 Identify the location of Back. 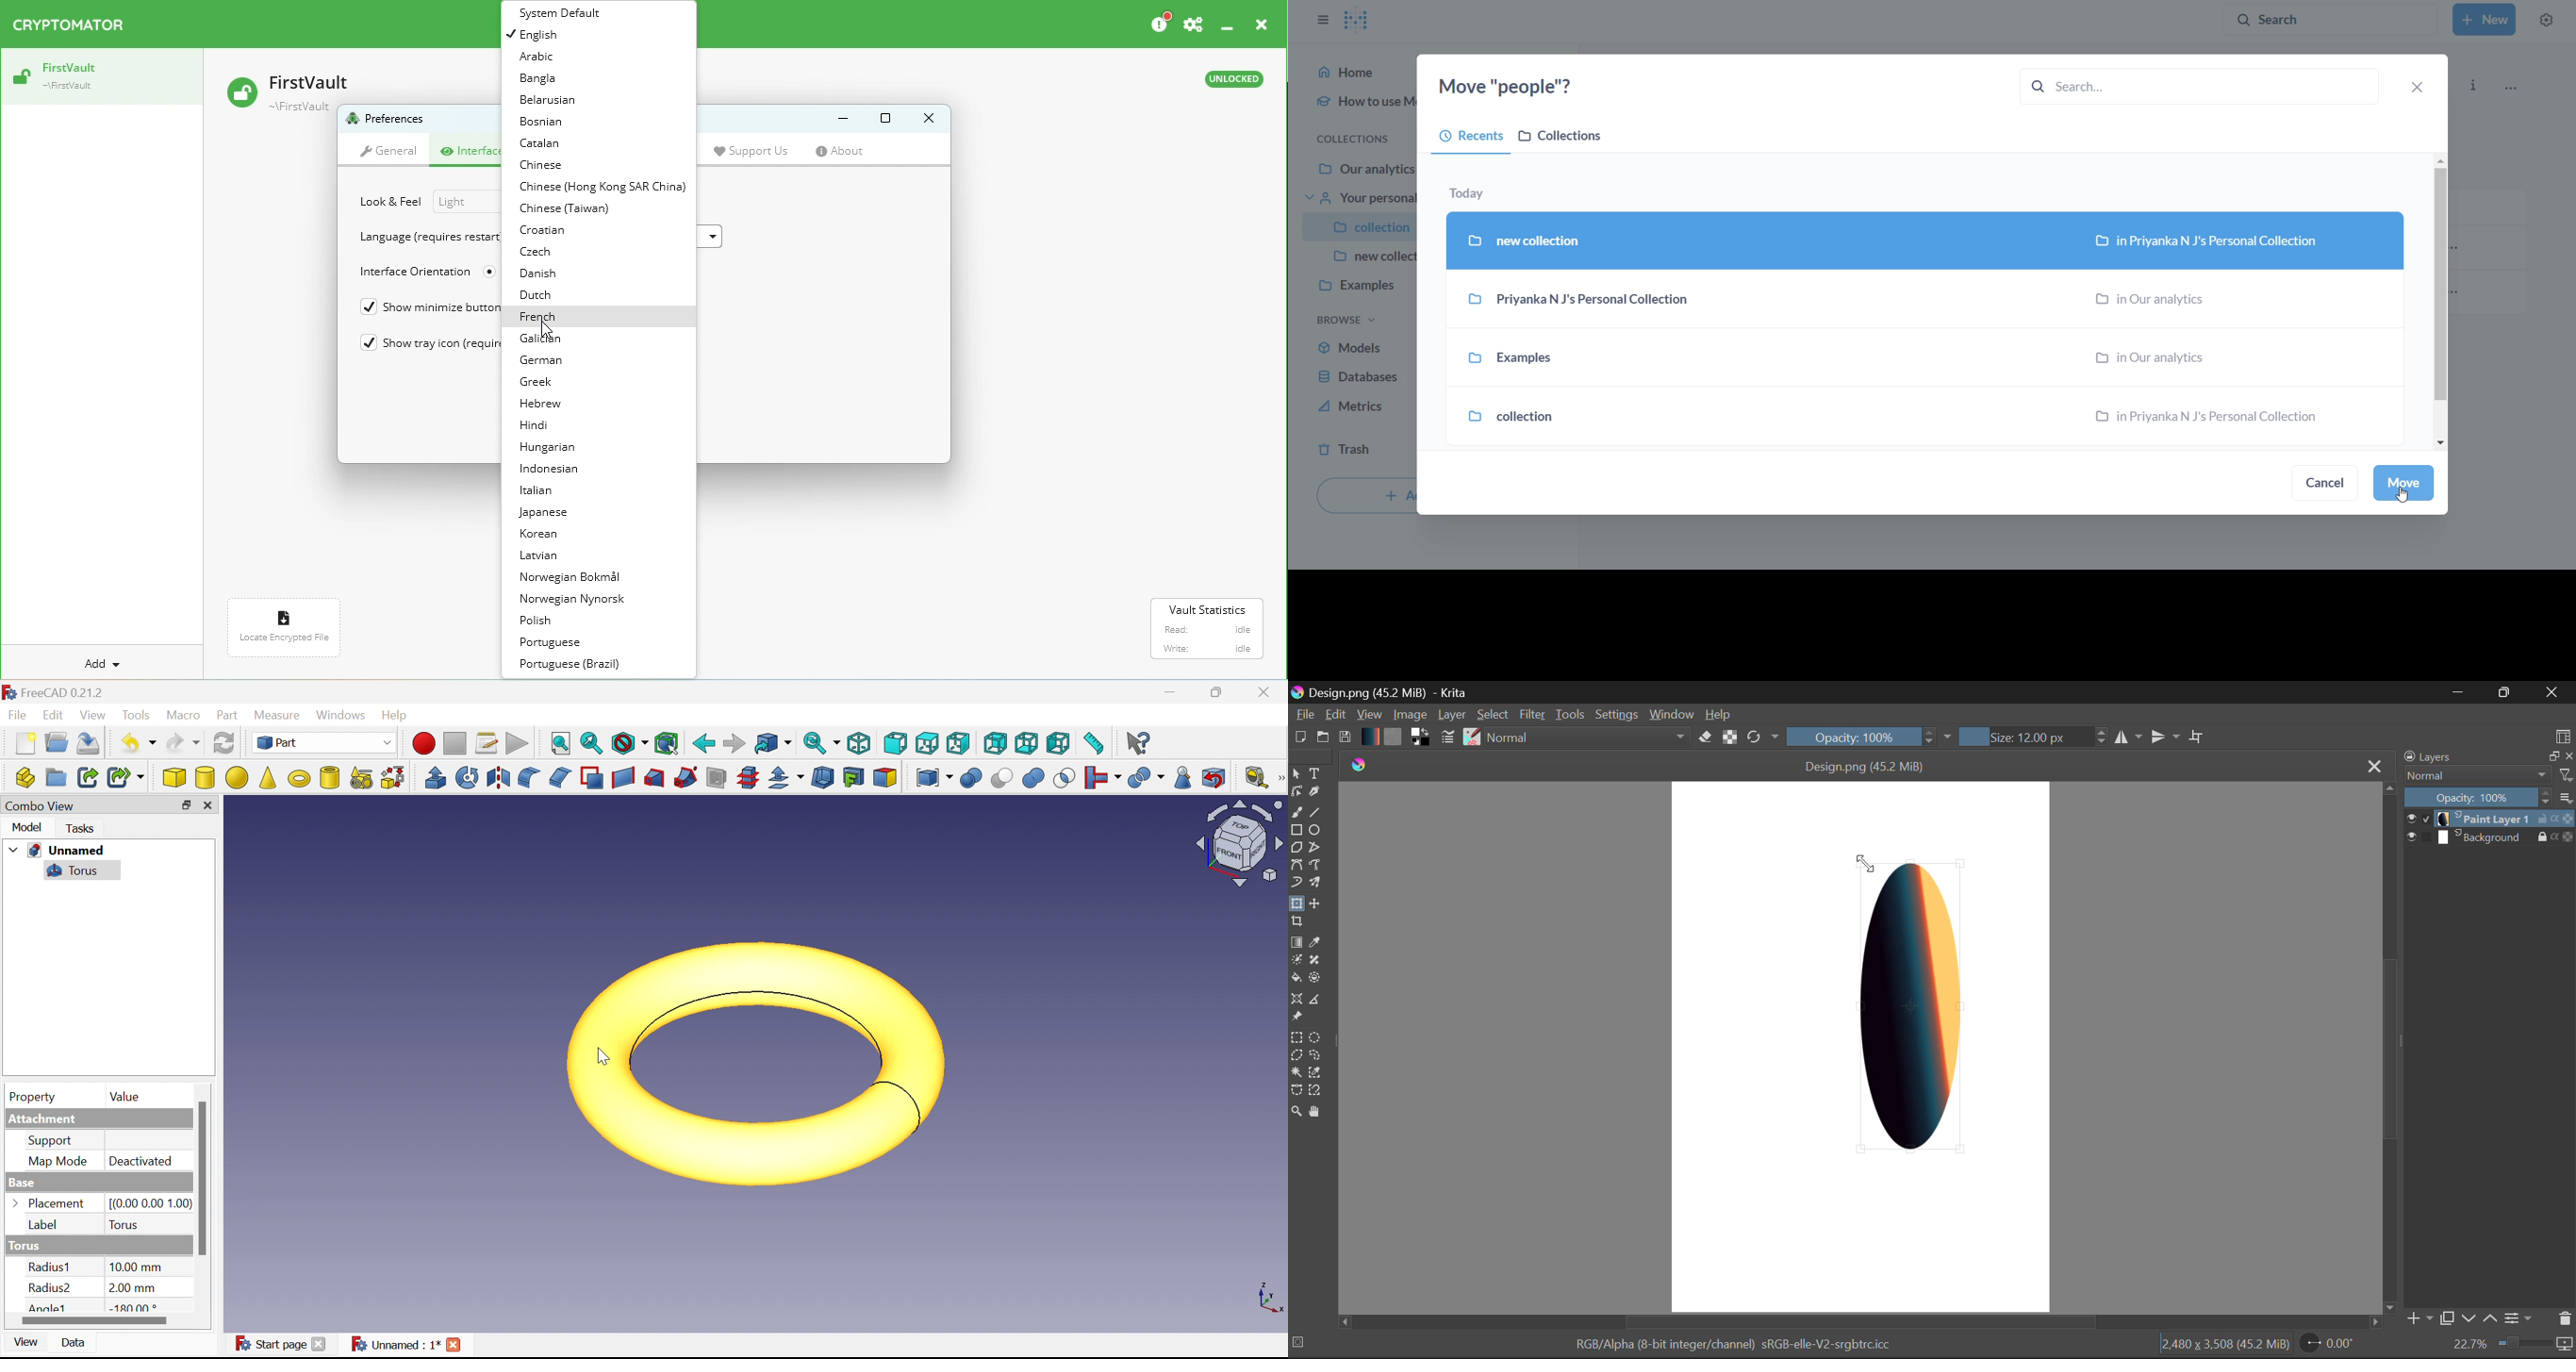
(702, 743).